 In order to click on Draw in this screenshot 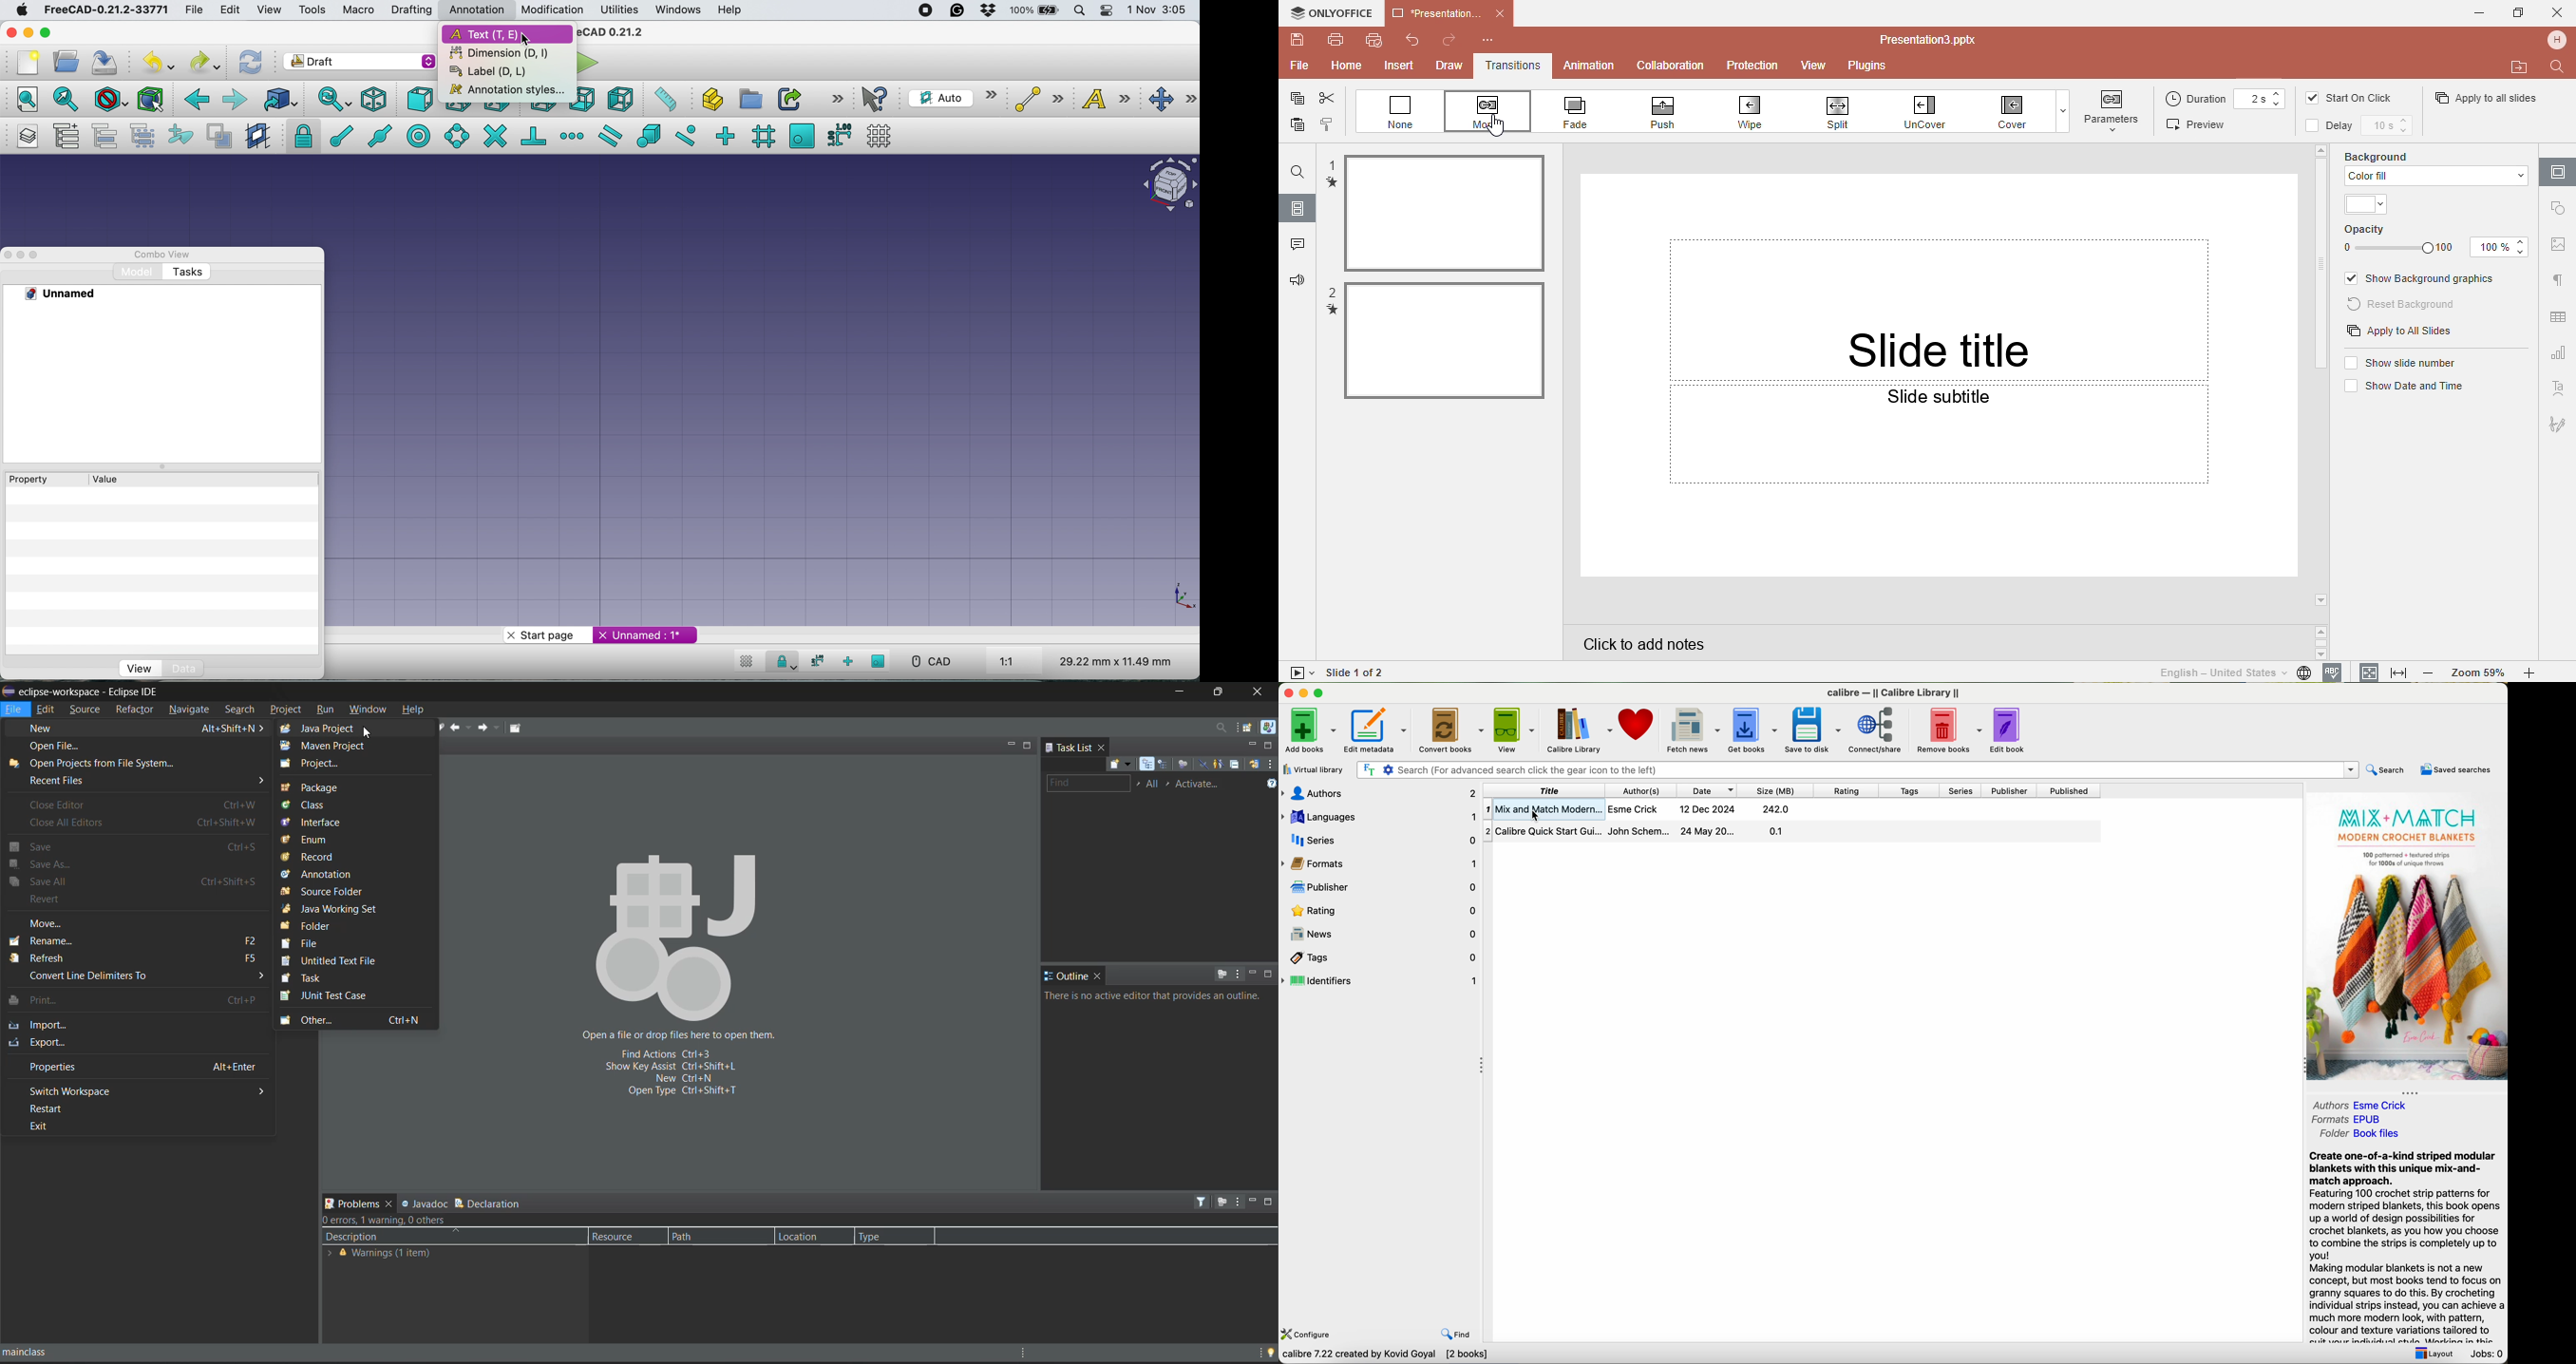, I will do `click(1448, 66)`.